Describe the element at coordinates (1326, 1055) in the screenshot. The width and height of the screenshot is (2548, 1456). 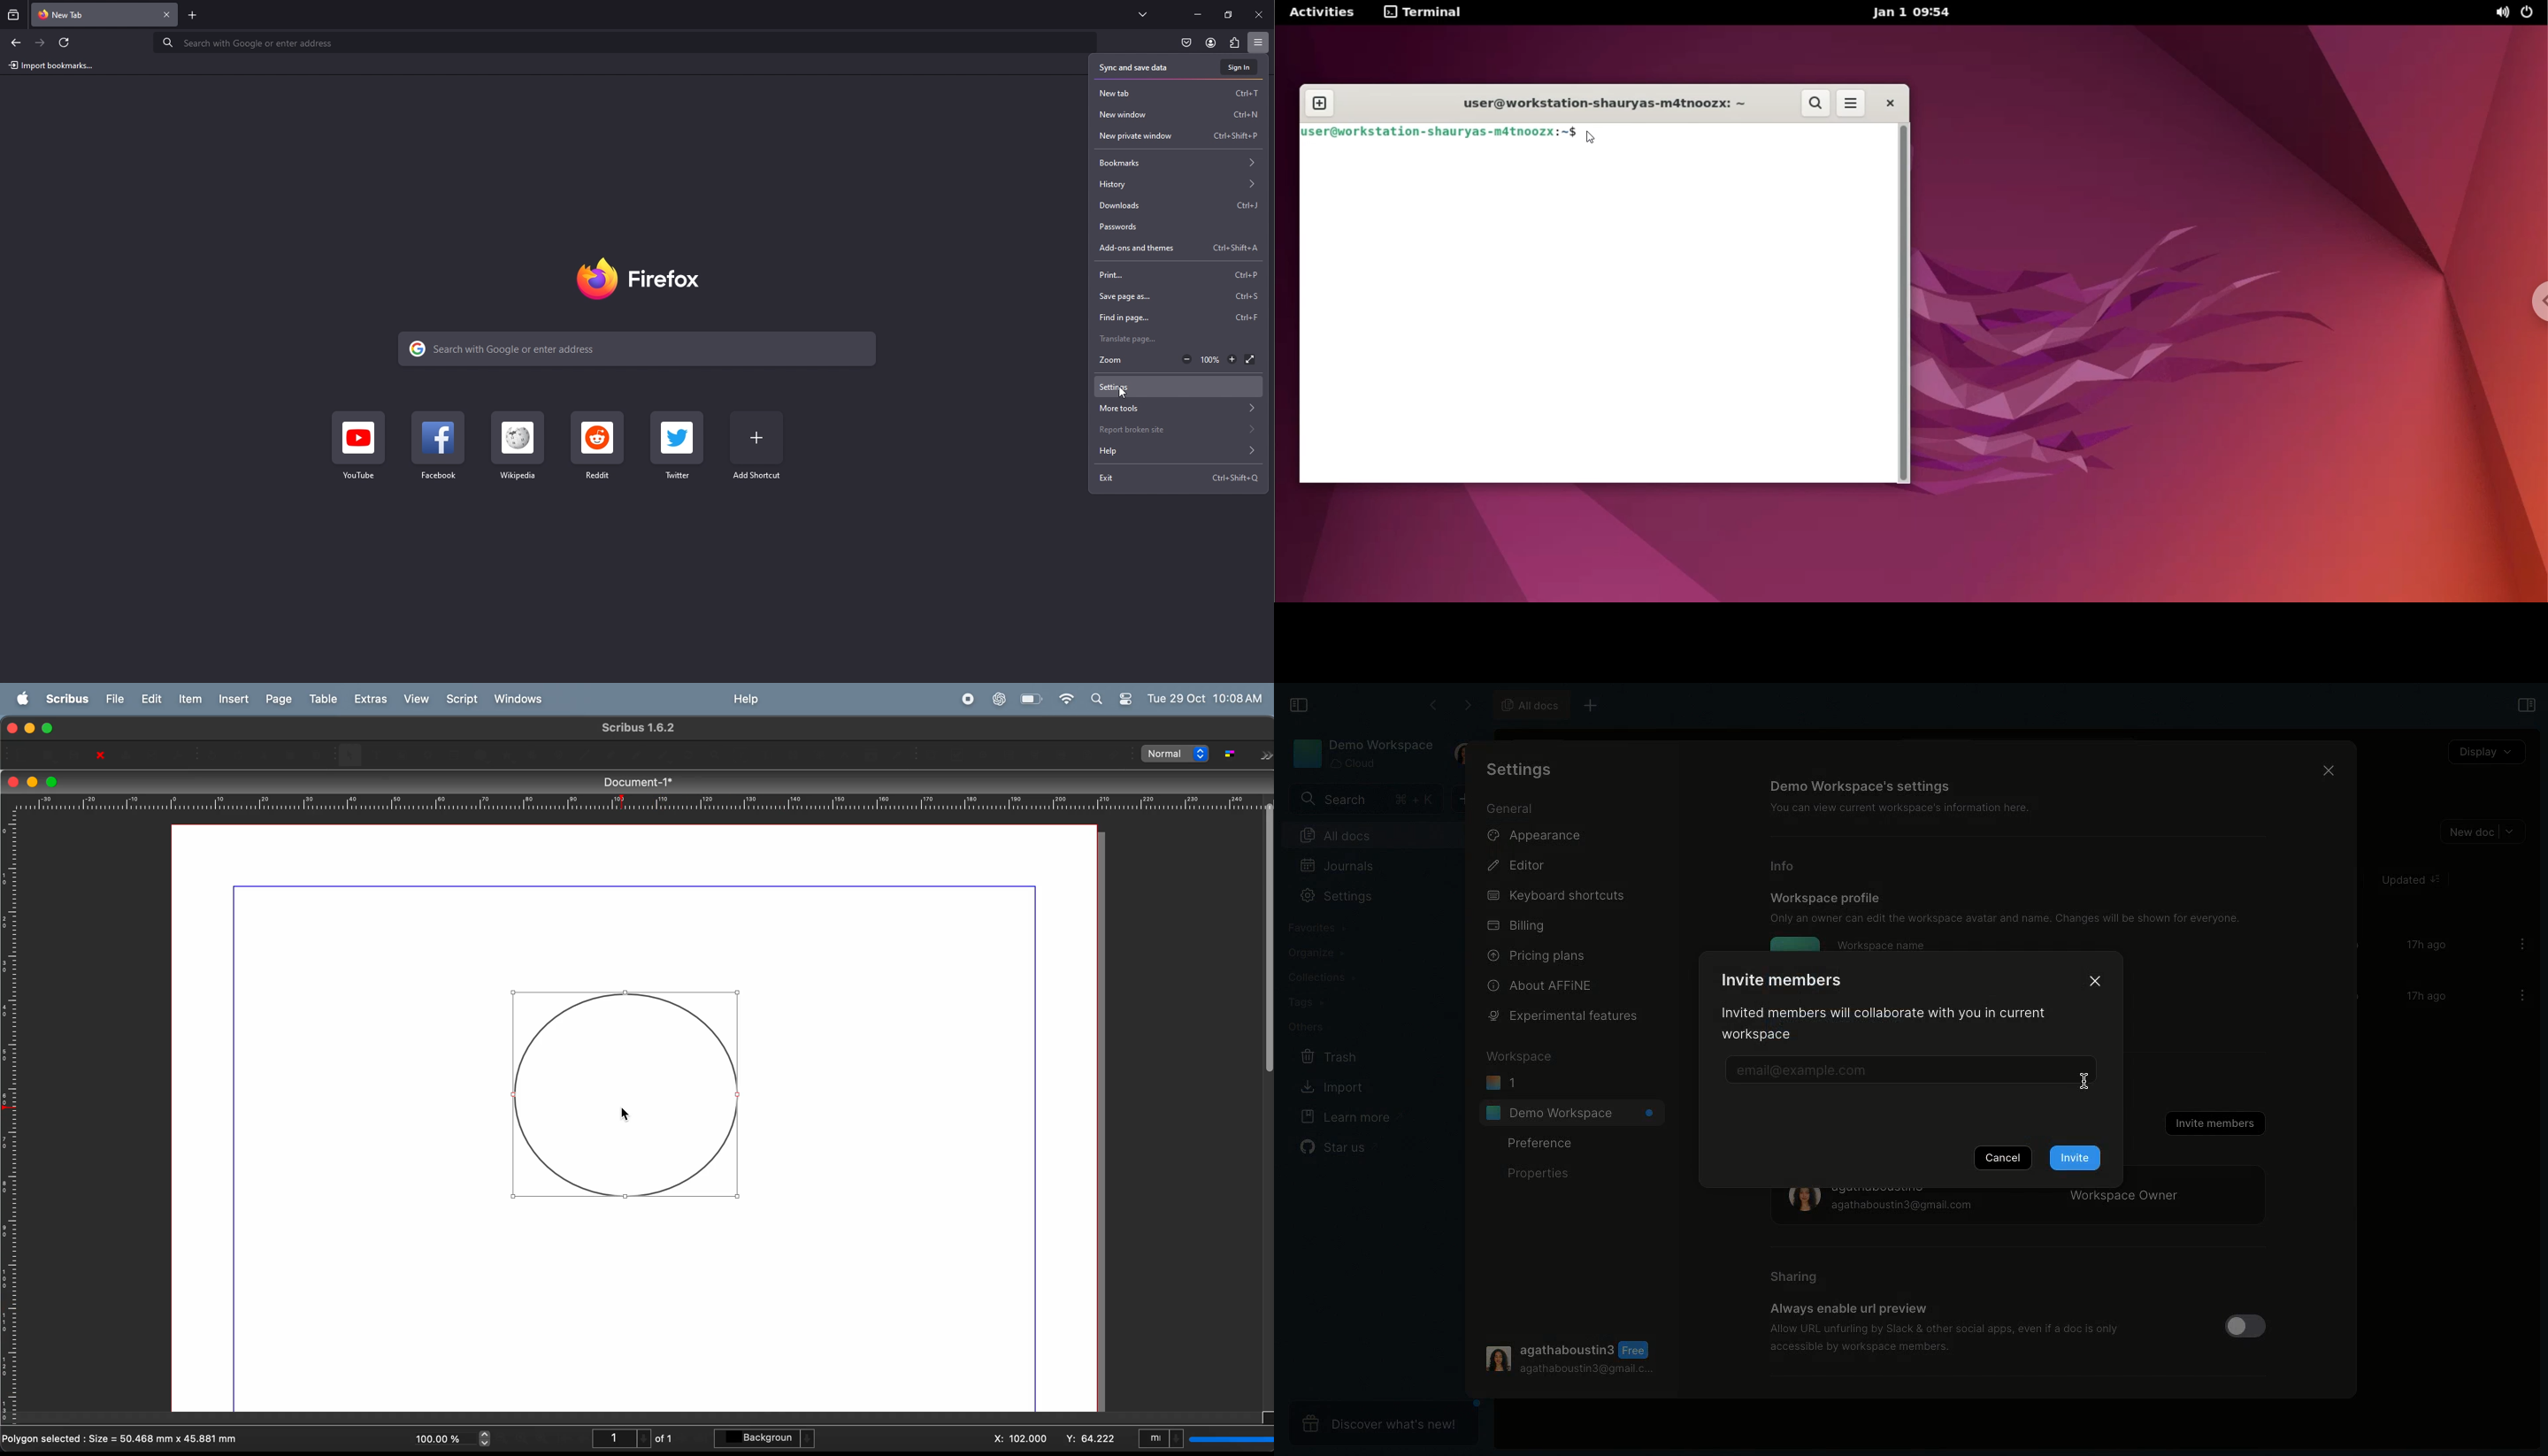
I see `Trash` at that location.